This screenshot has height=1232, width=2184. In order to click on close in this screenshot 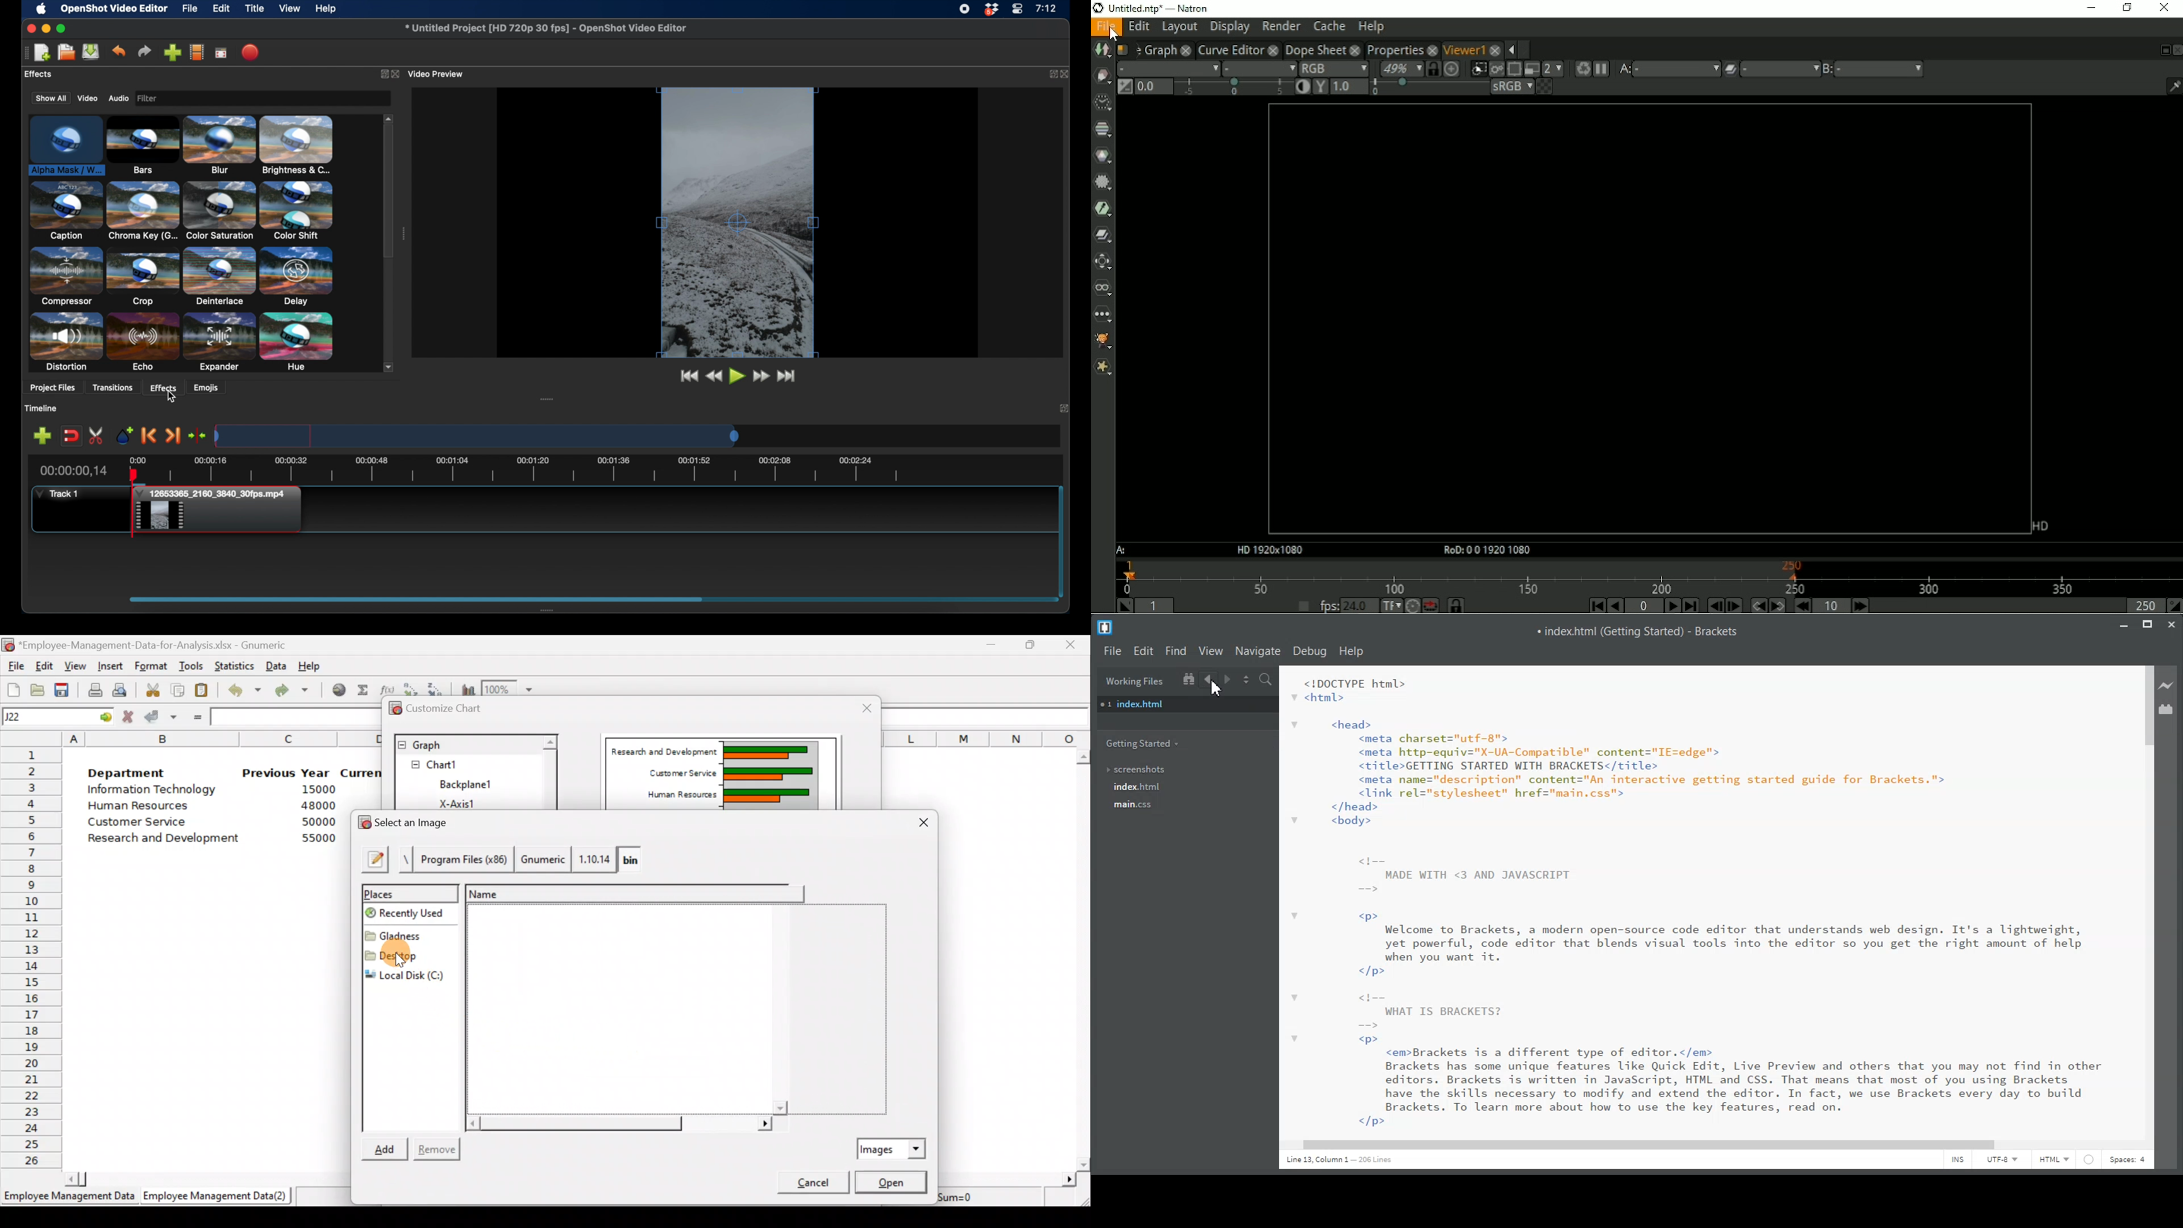, I will do `click(398, 74)`.